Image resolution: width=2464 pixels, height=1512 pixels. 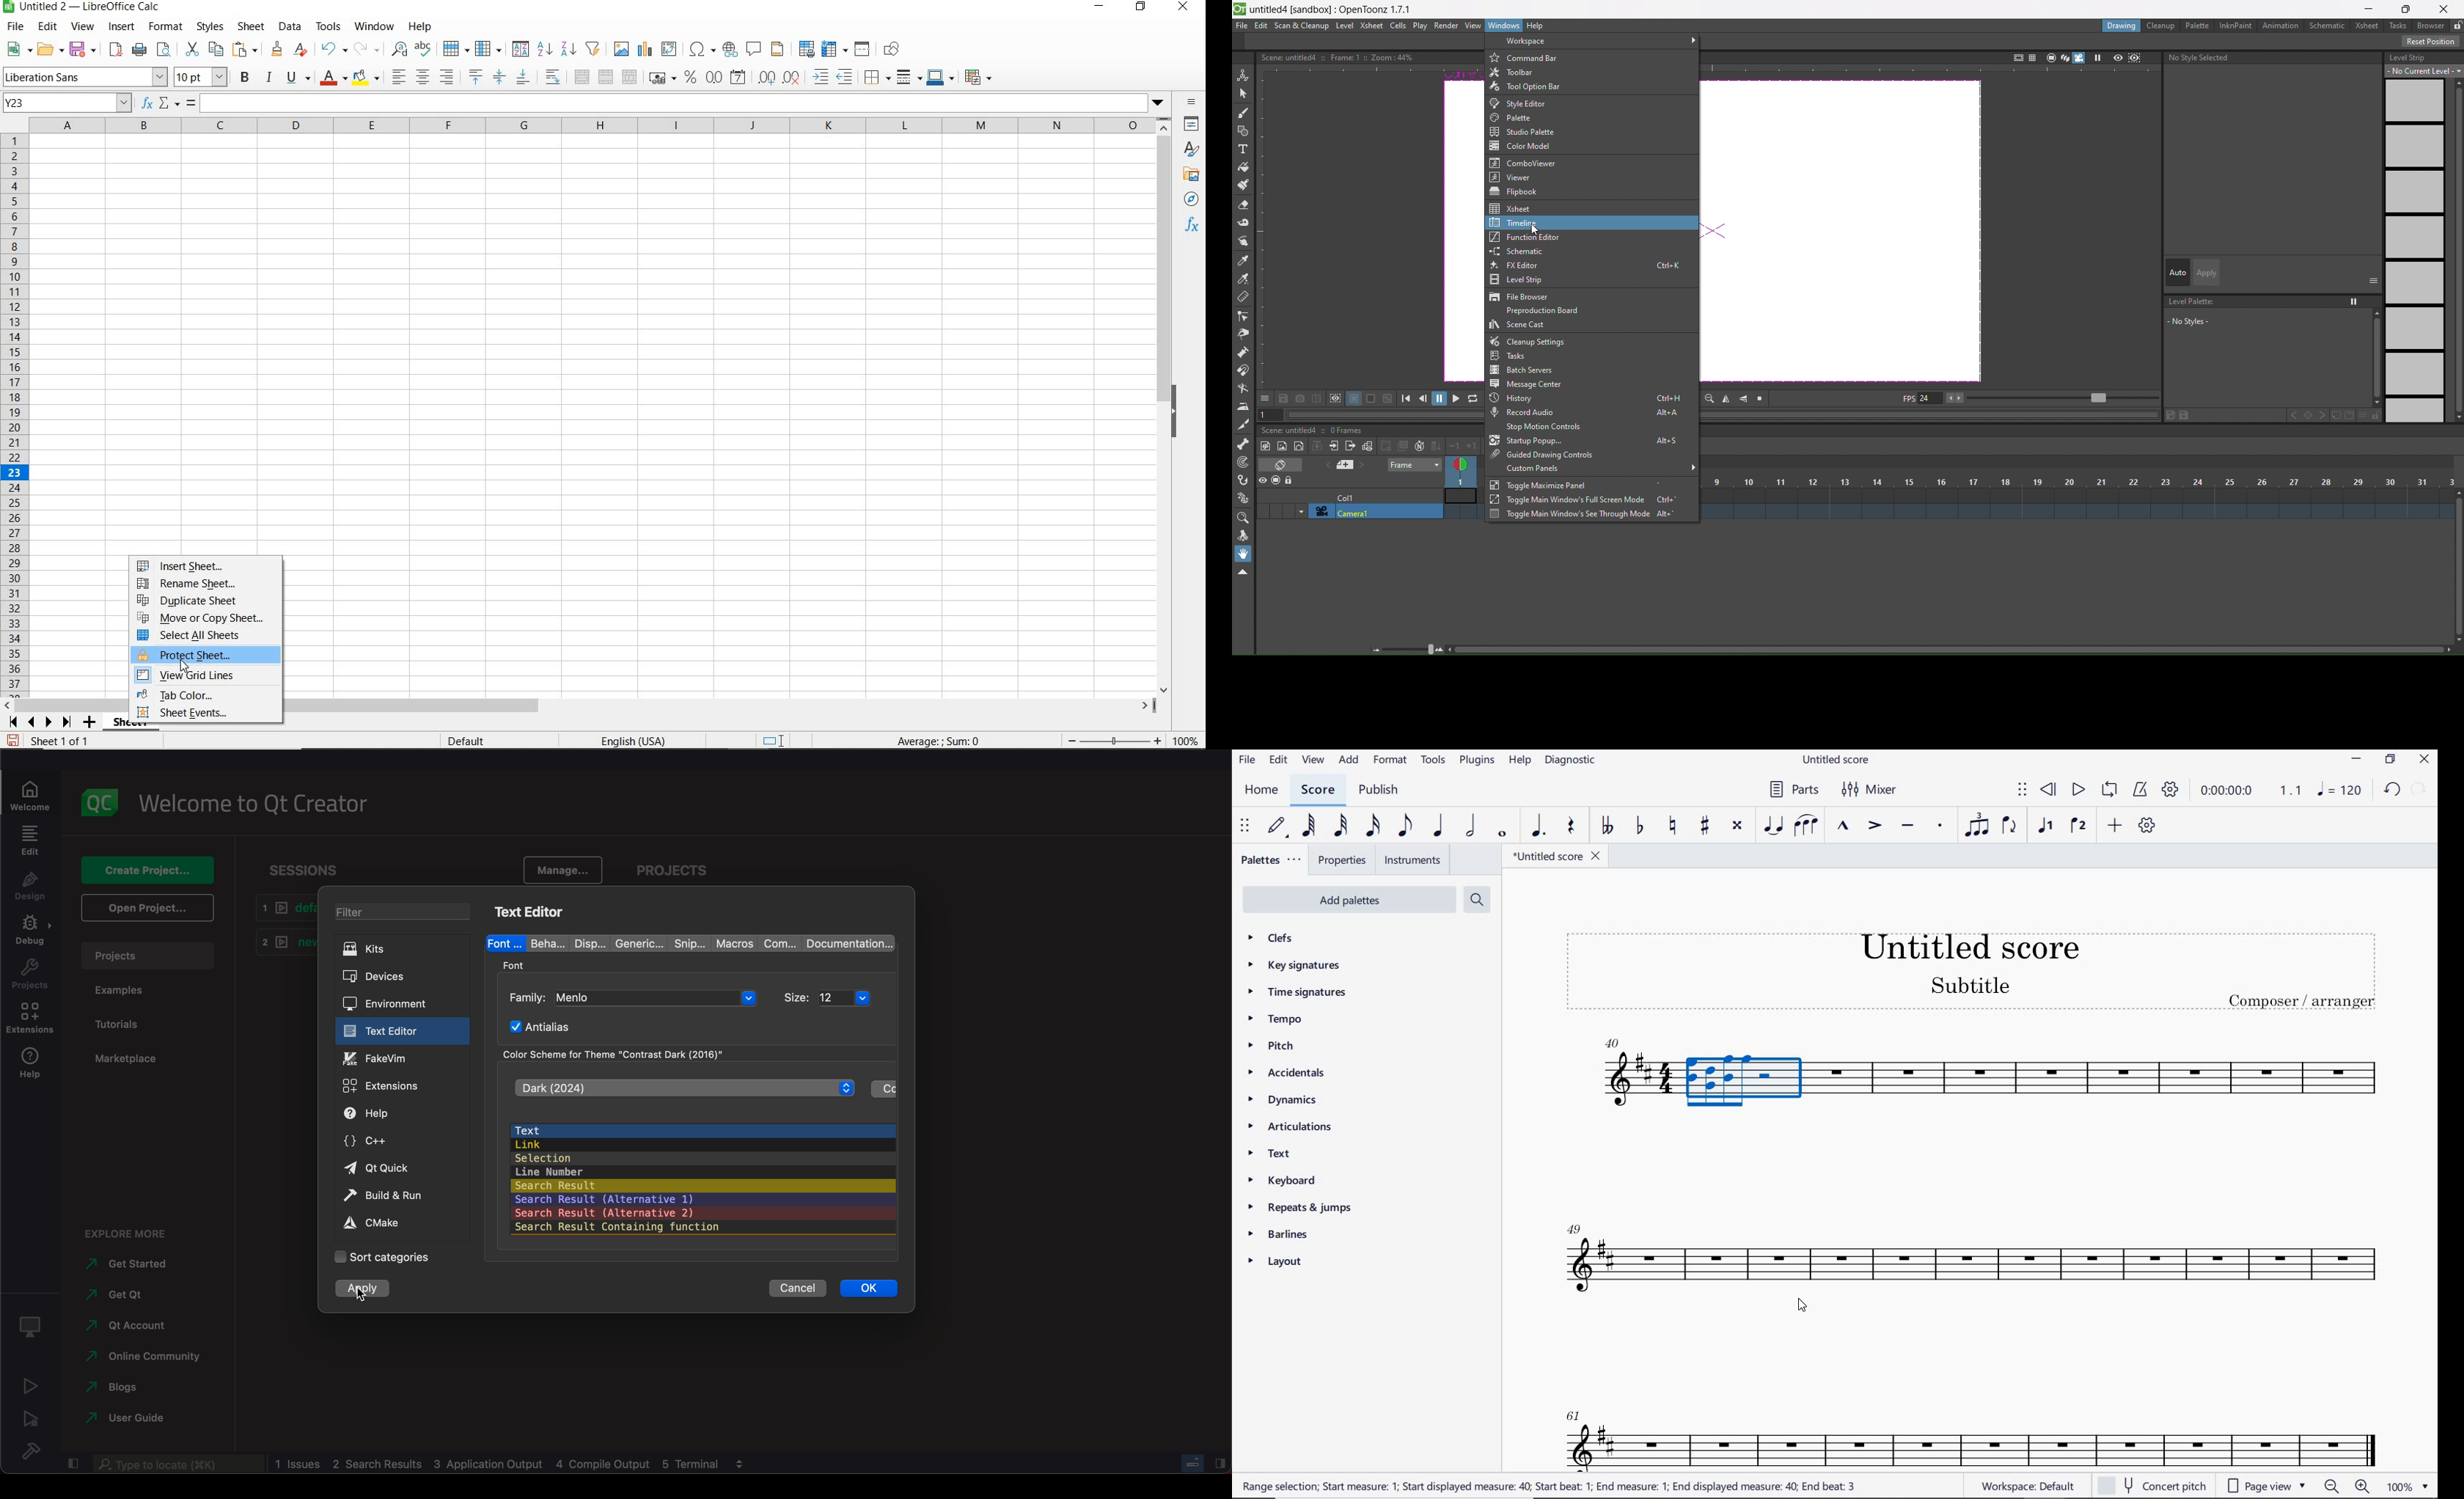 What do you see at coordinates (940, 77) in the screenshot?
I see `BORDER COLOR` at bounding box center [940, 77].